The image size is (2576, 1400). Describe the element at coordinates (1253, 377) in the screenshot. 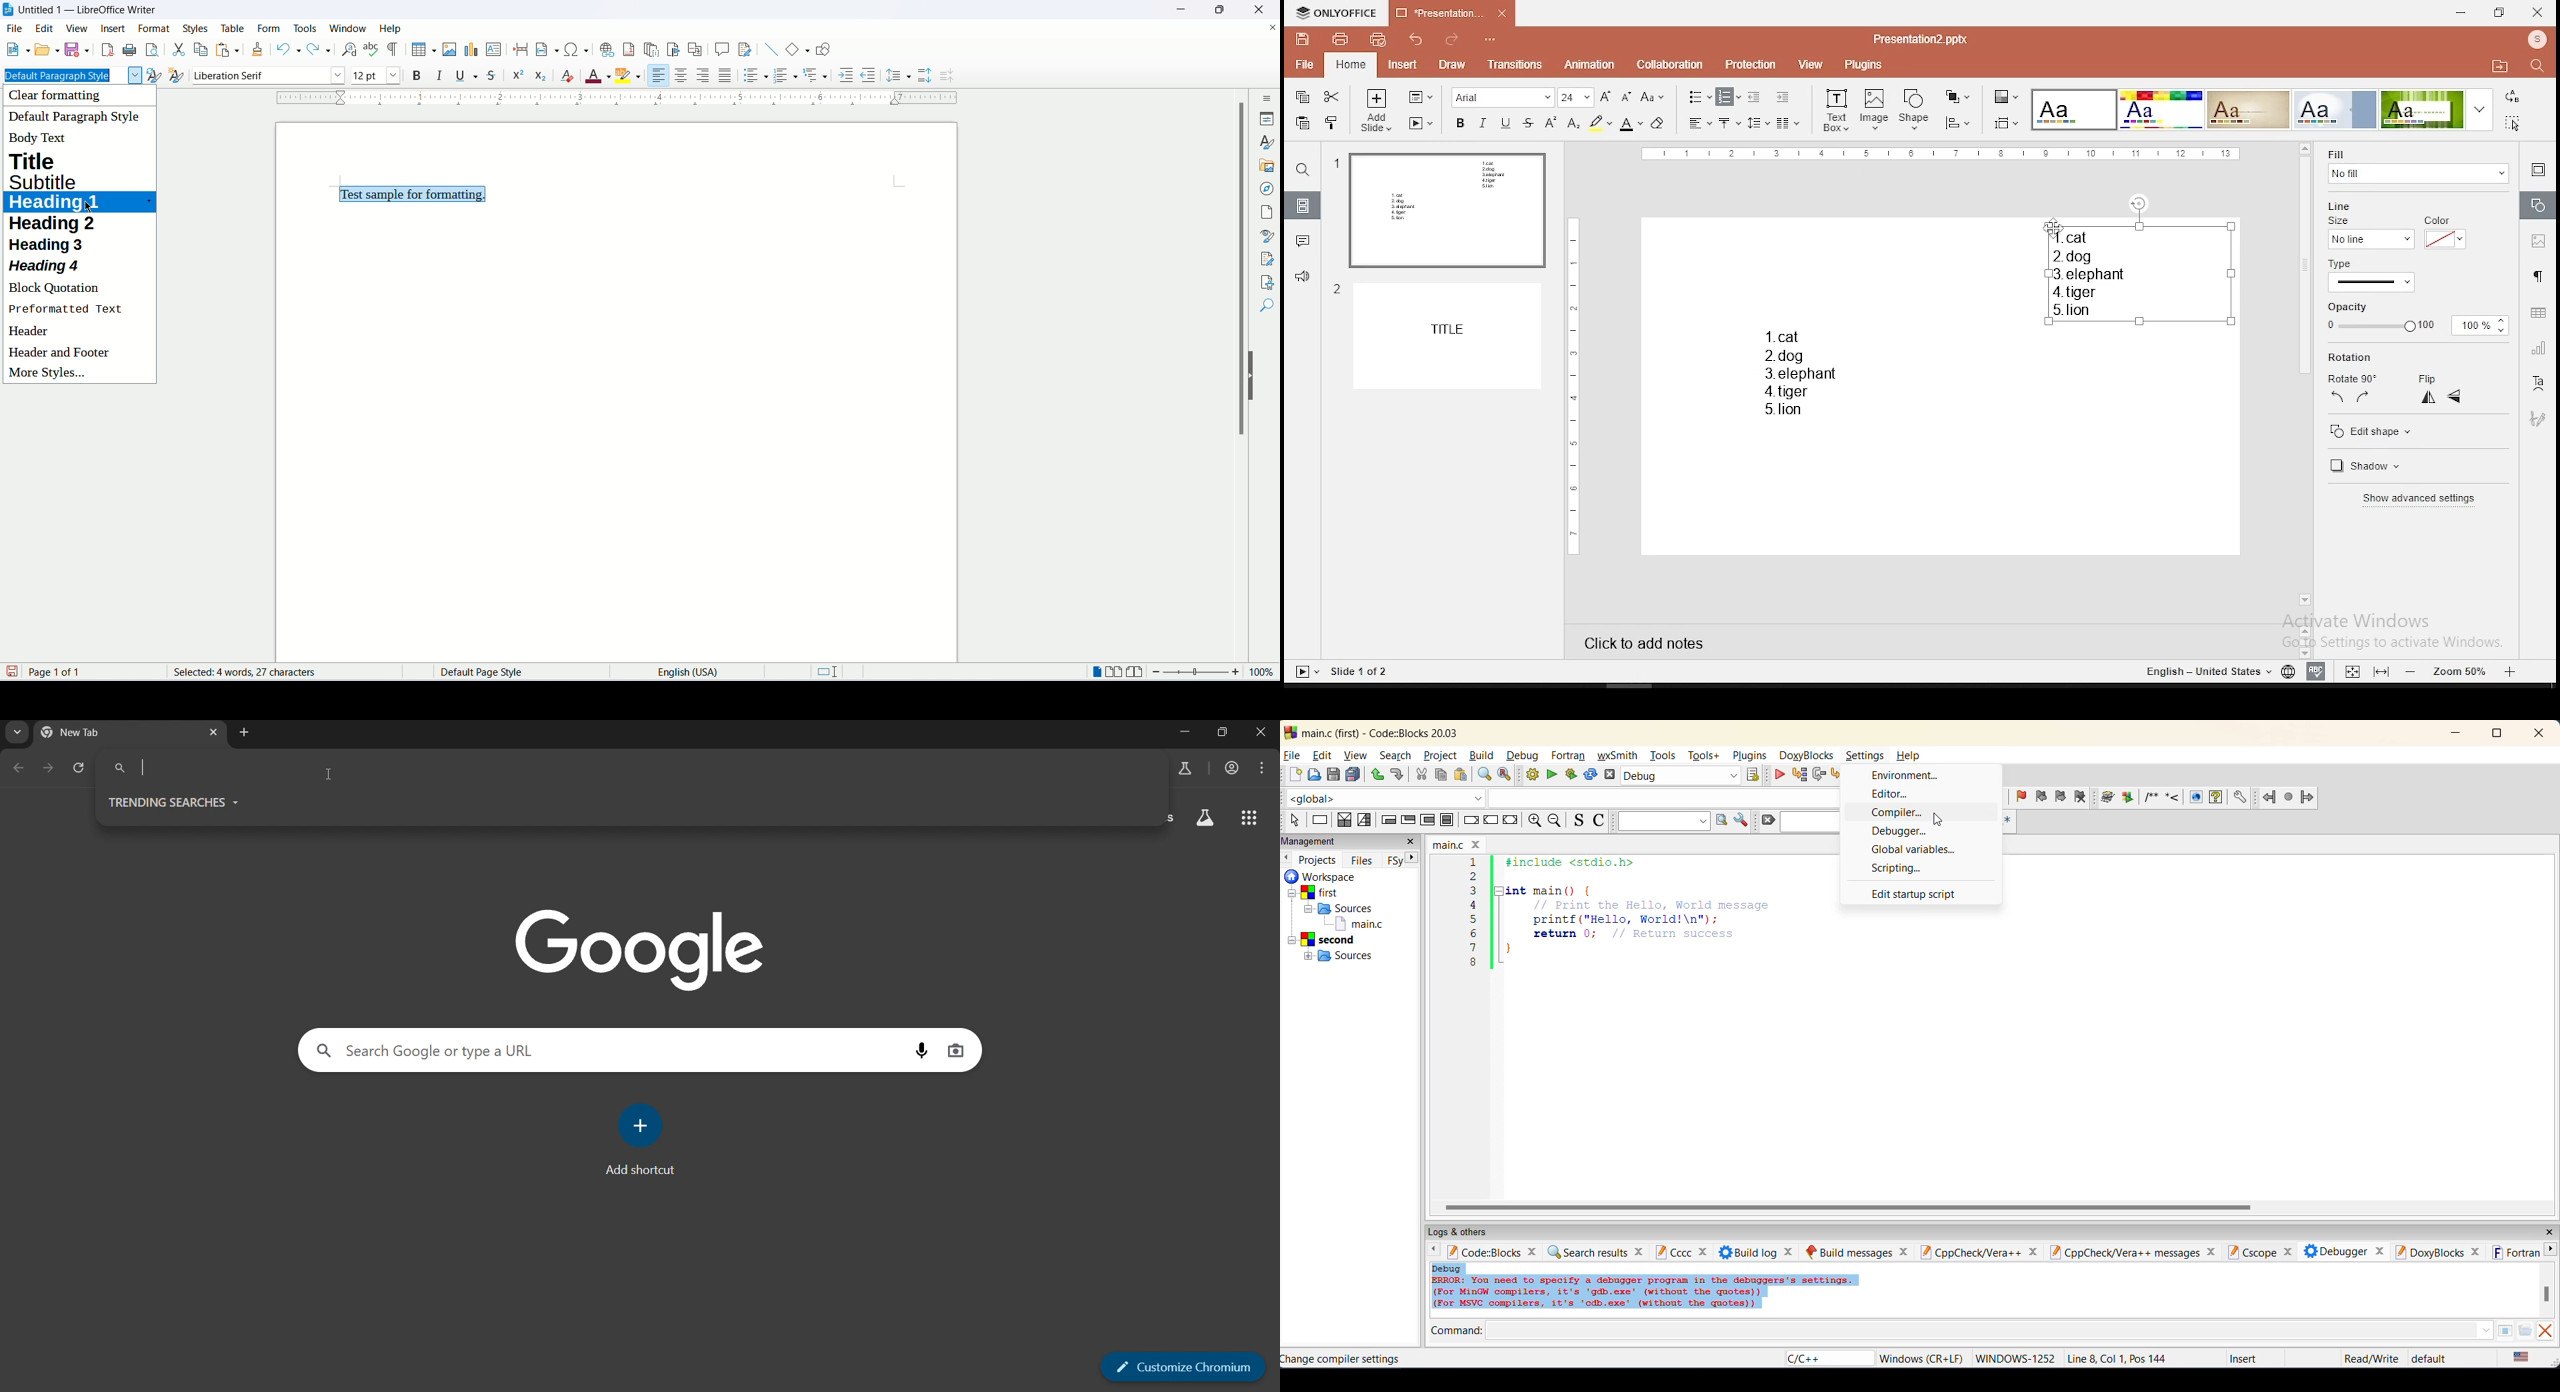

I see `hide` at that location.